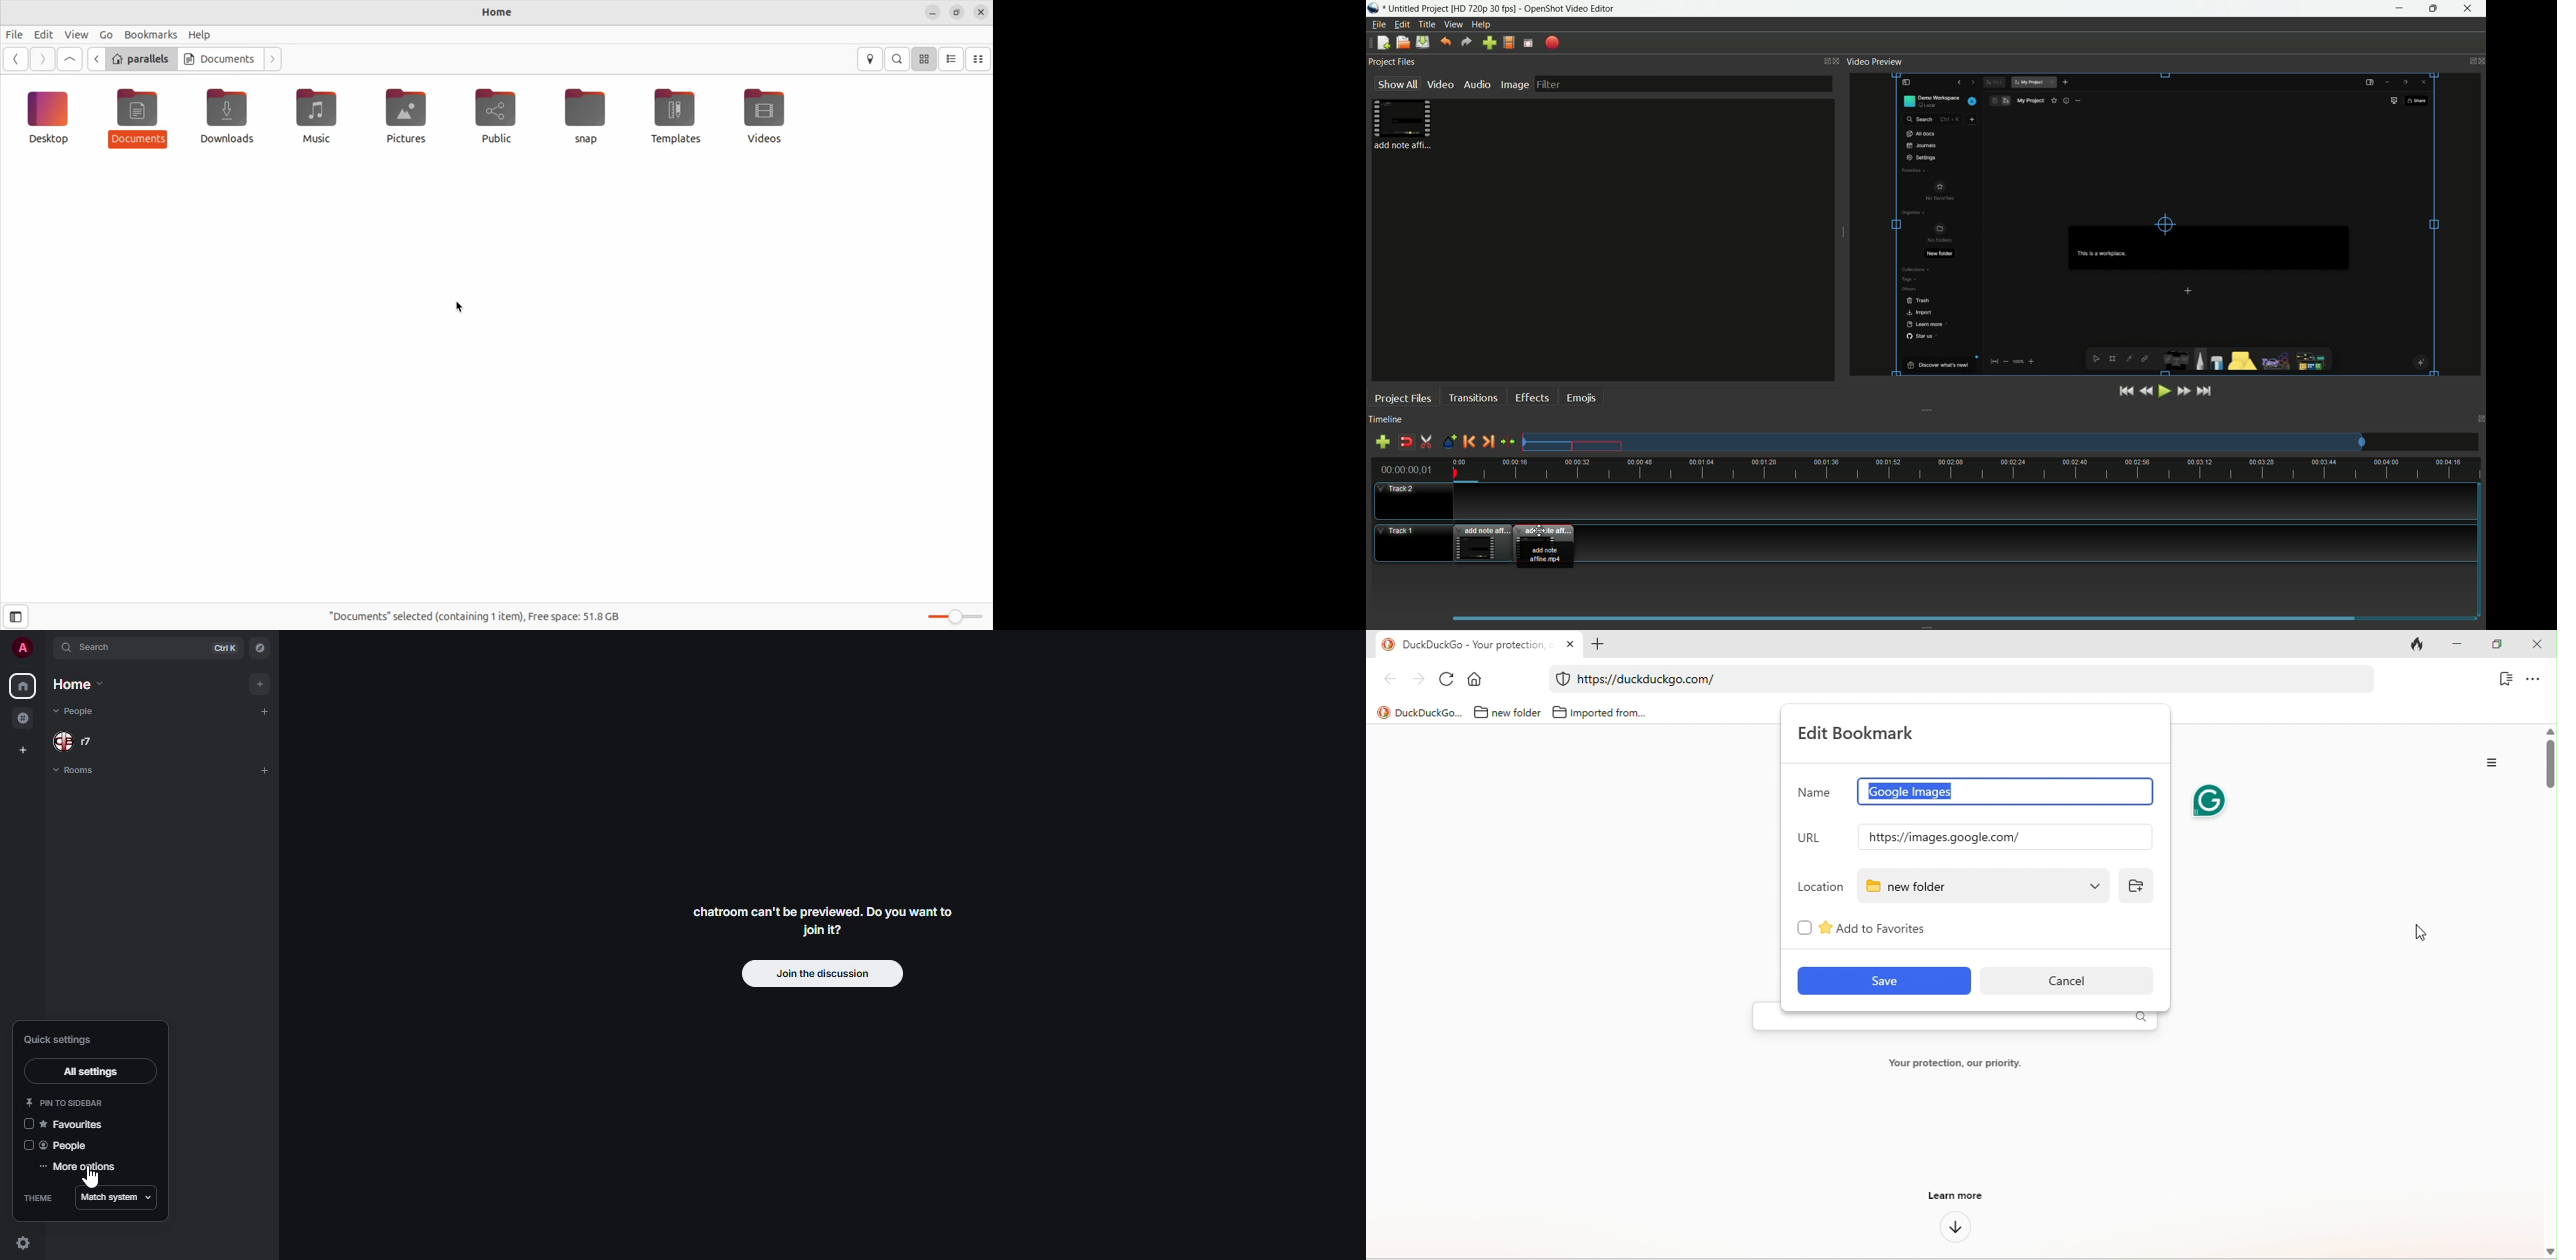  I want to click on join the discussion, so click(822, 973).